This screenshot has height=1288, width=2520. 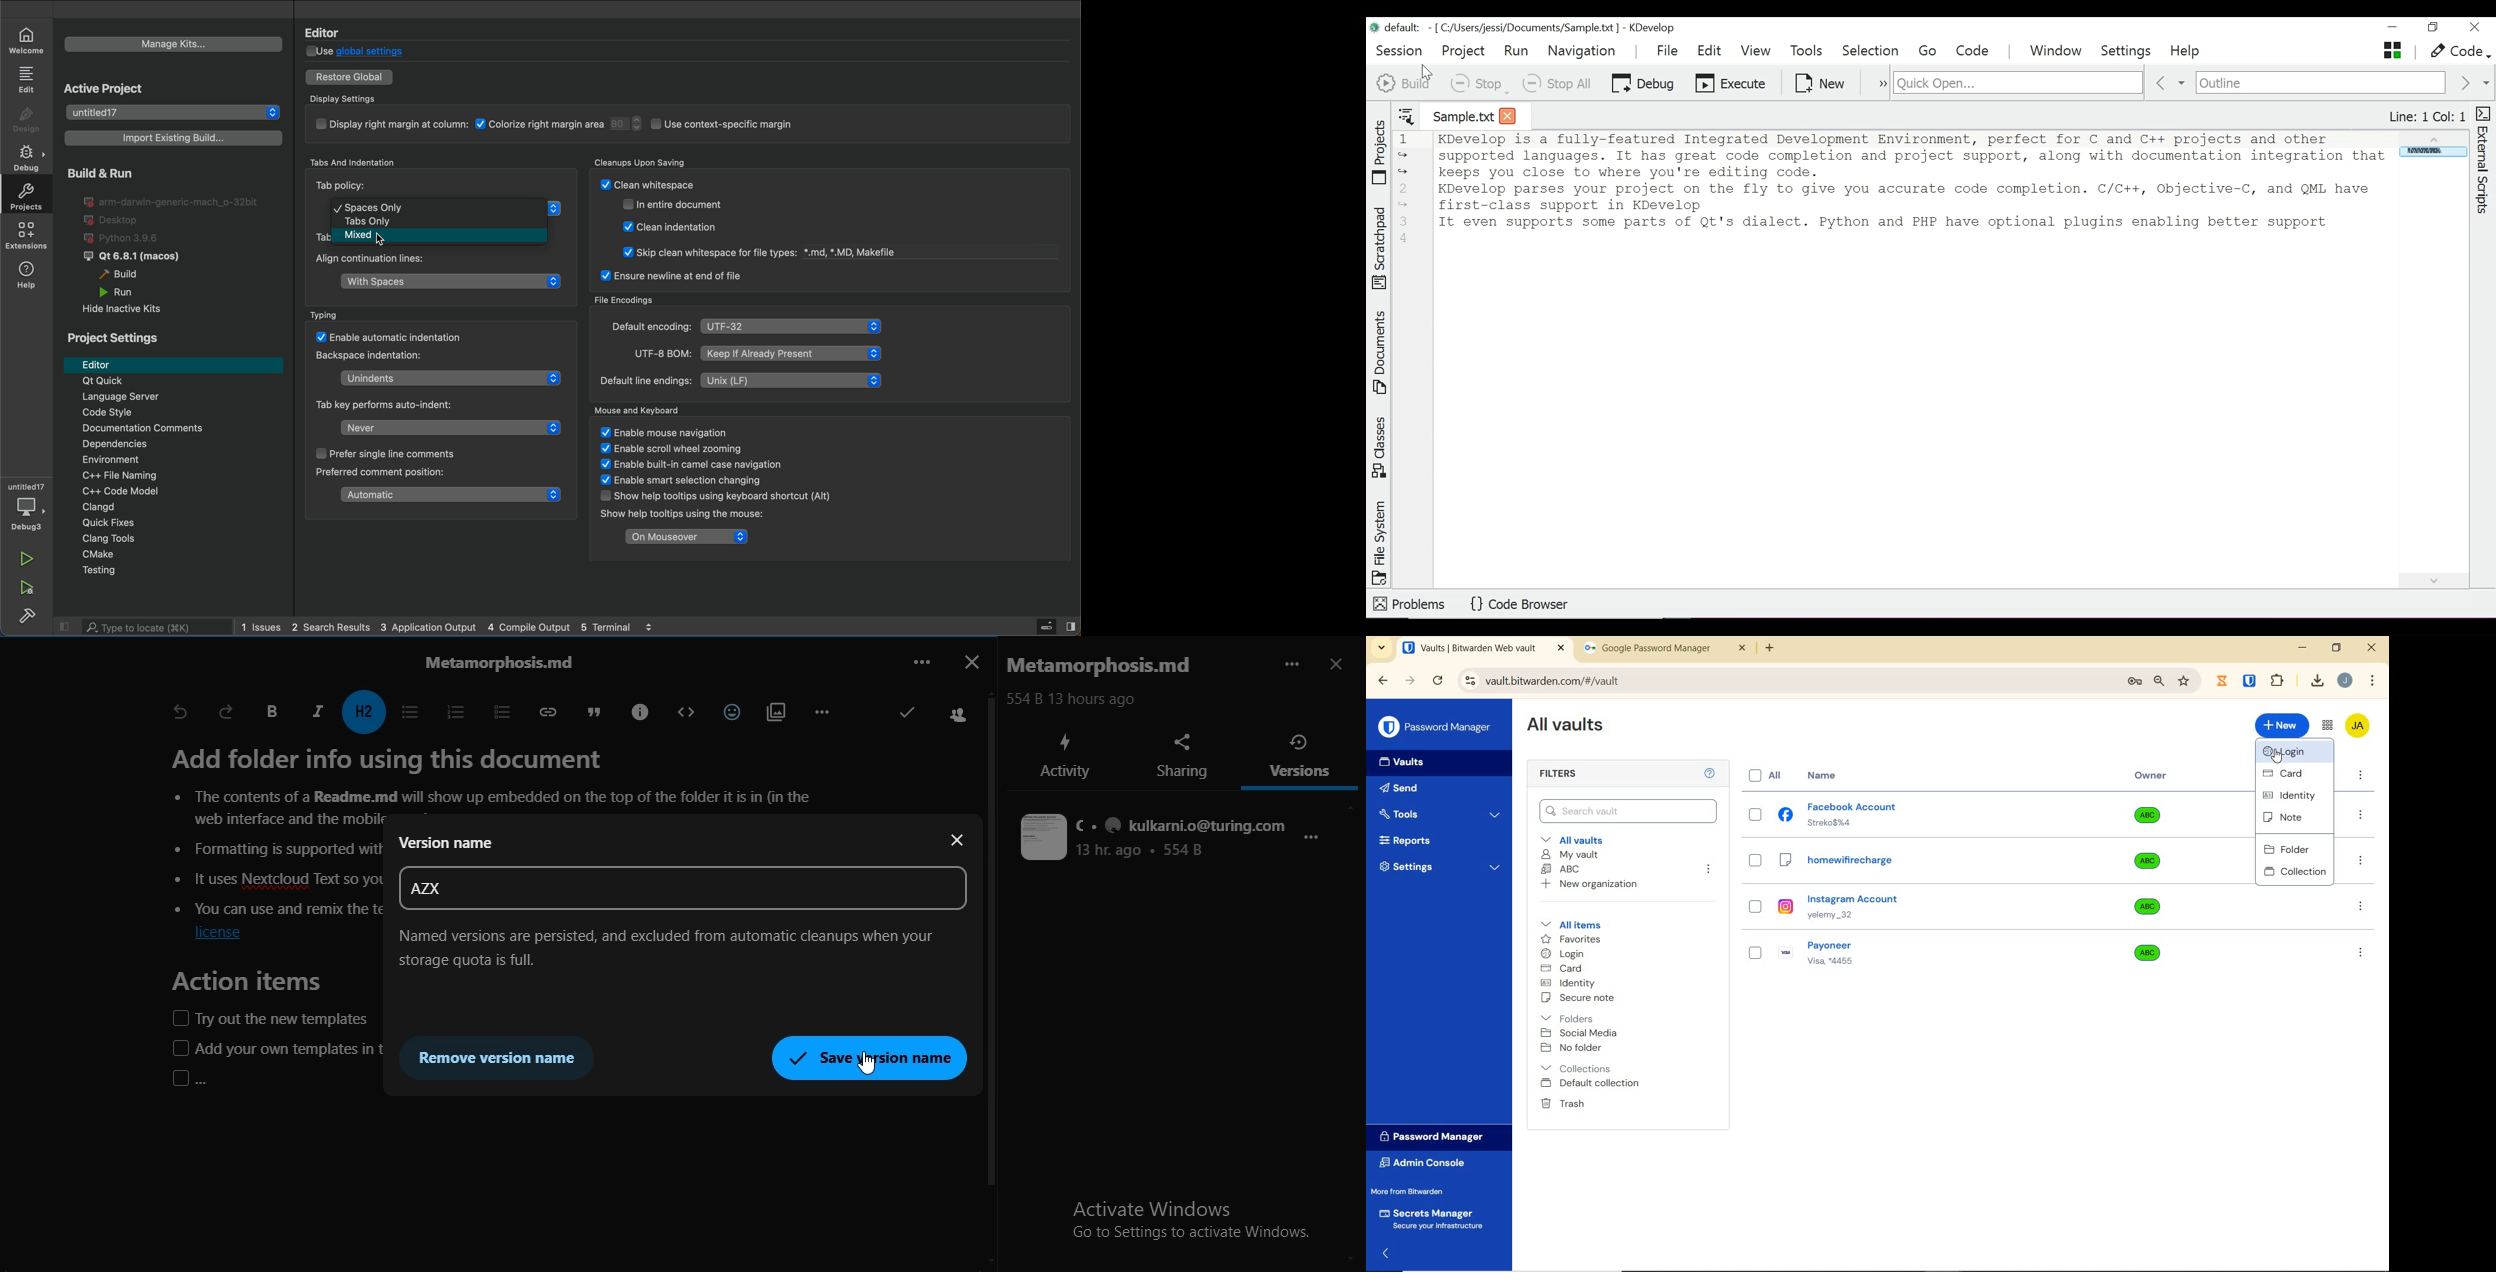 What do you see at coordinates (685, 464) in the screenshot?
I see `enable built in` at bounding box center [685, 464].